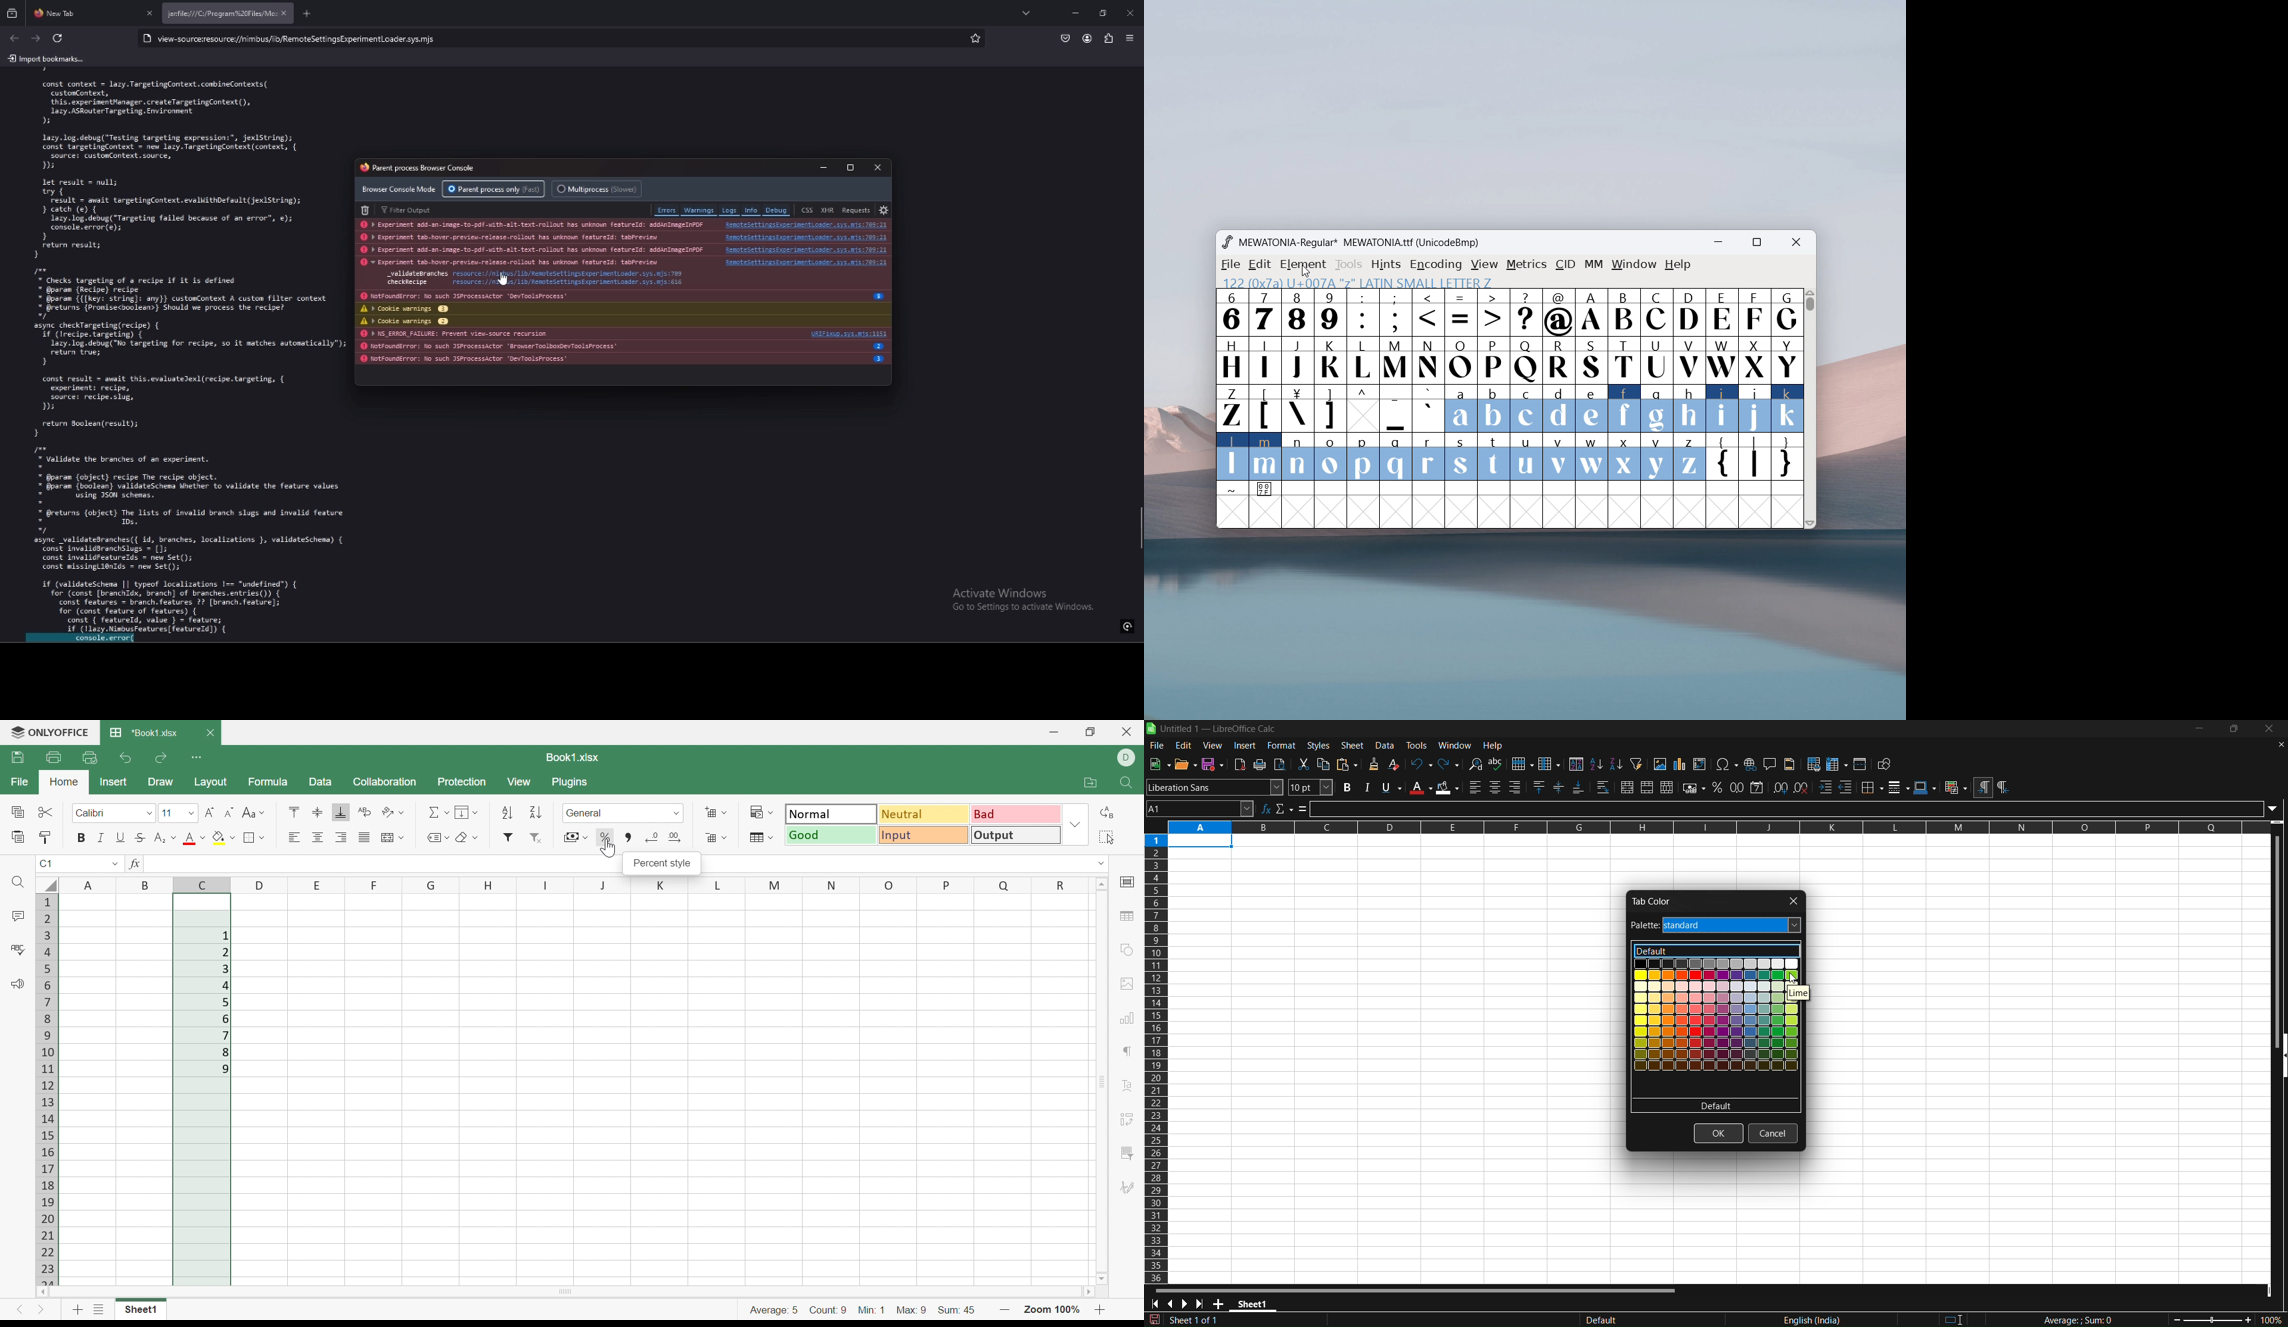 The height and width of the screenshot is (1344, 2296). I want to click on forward, so click(35, 39).